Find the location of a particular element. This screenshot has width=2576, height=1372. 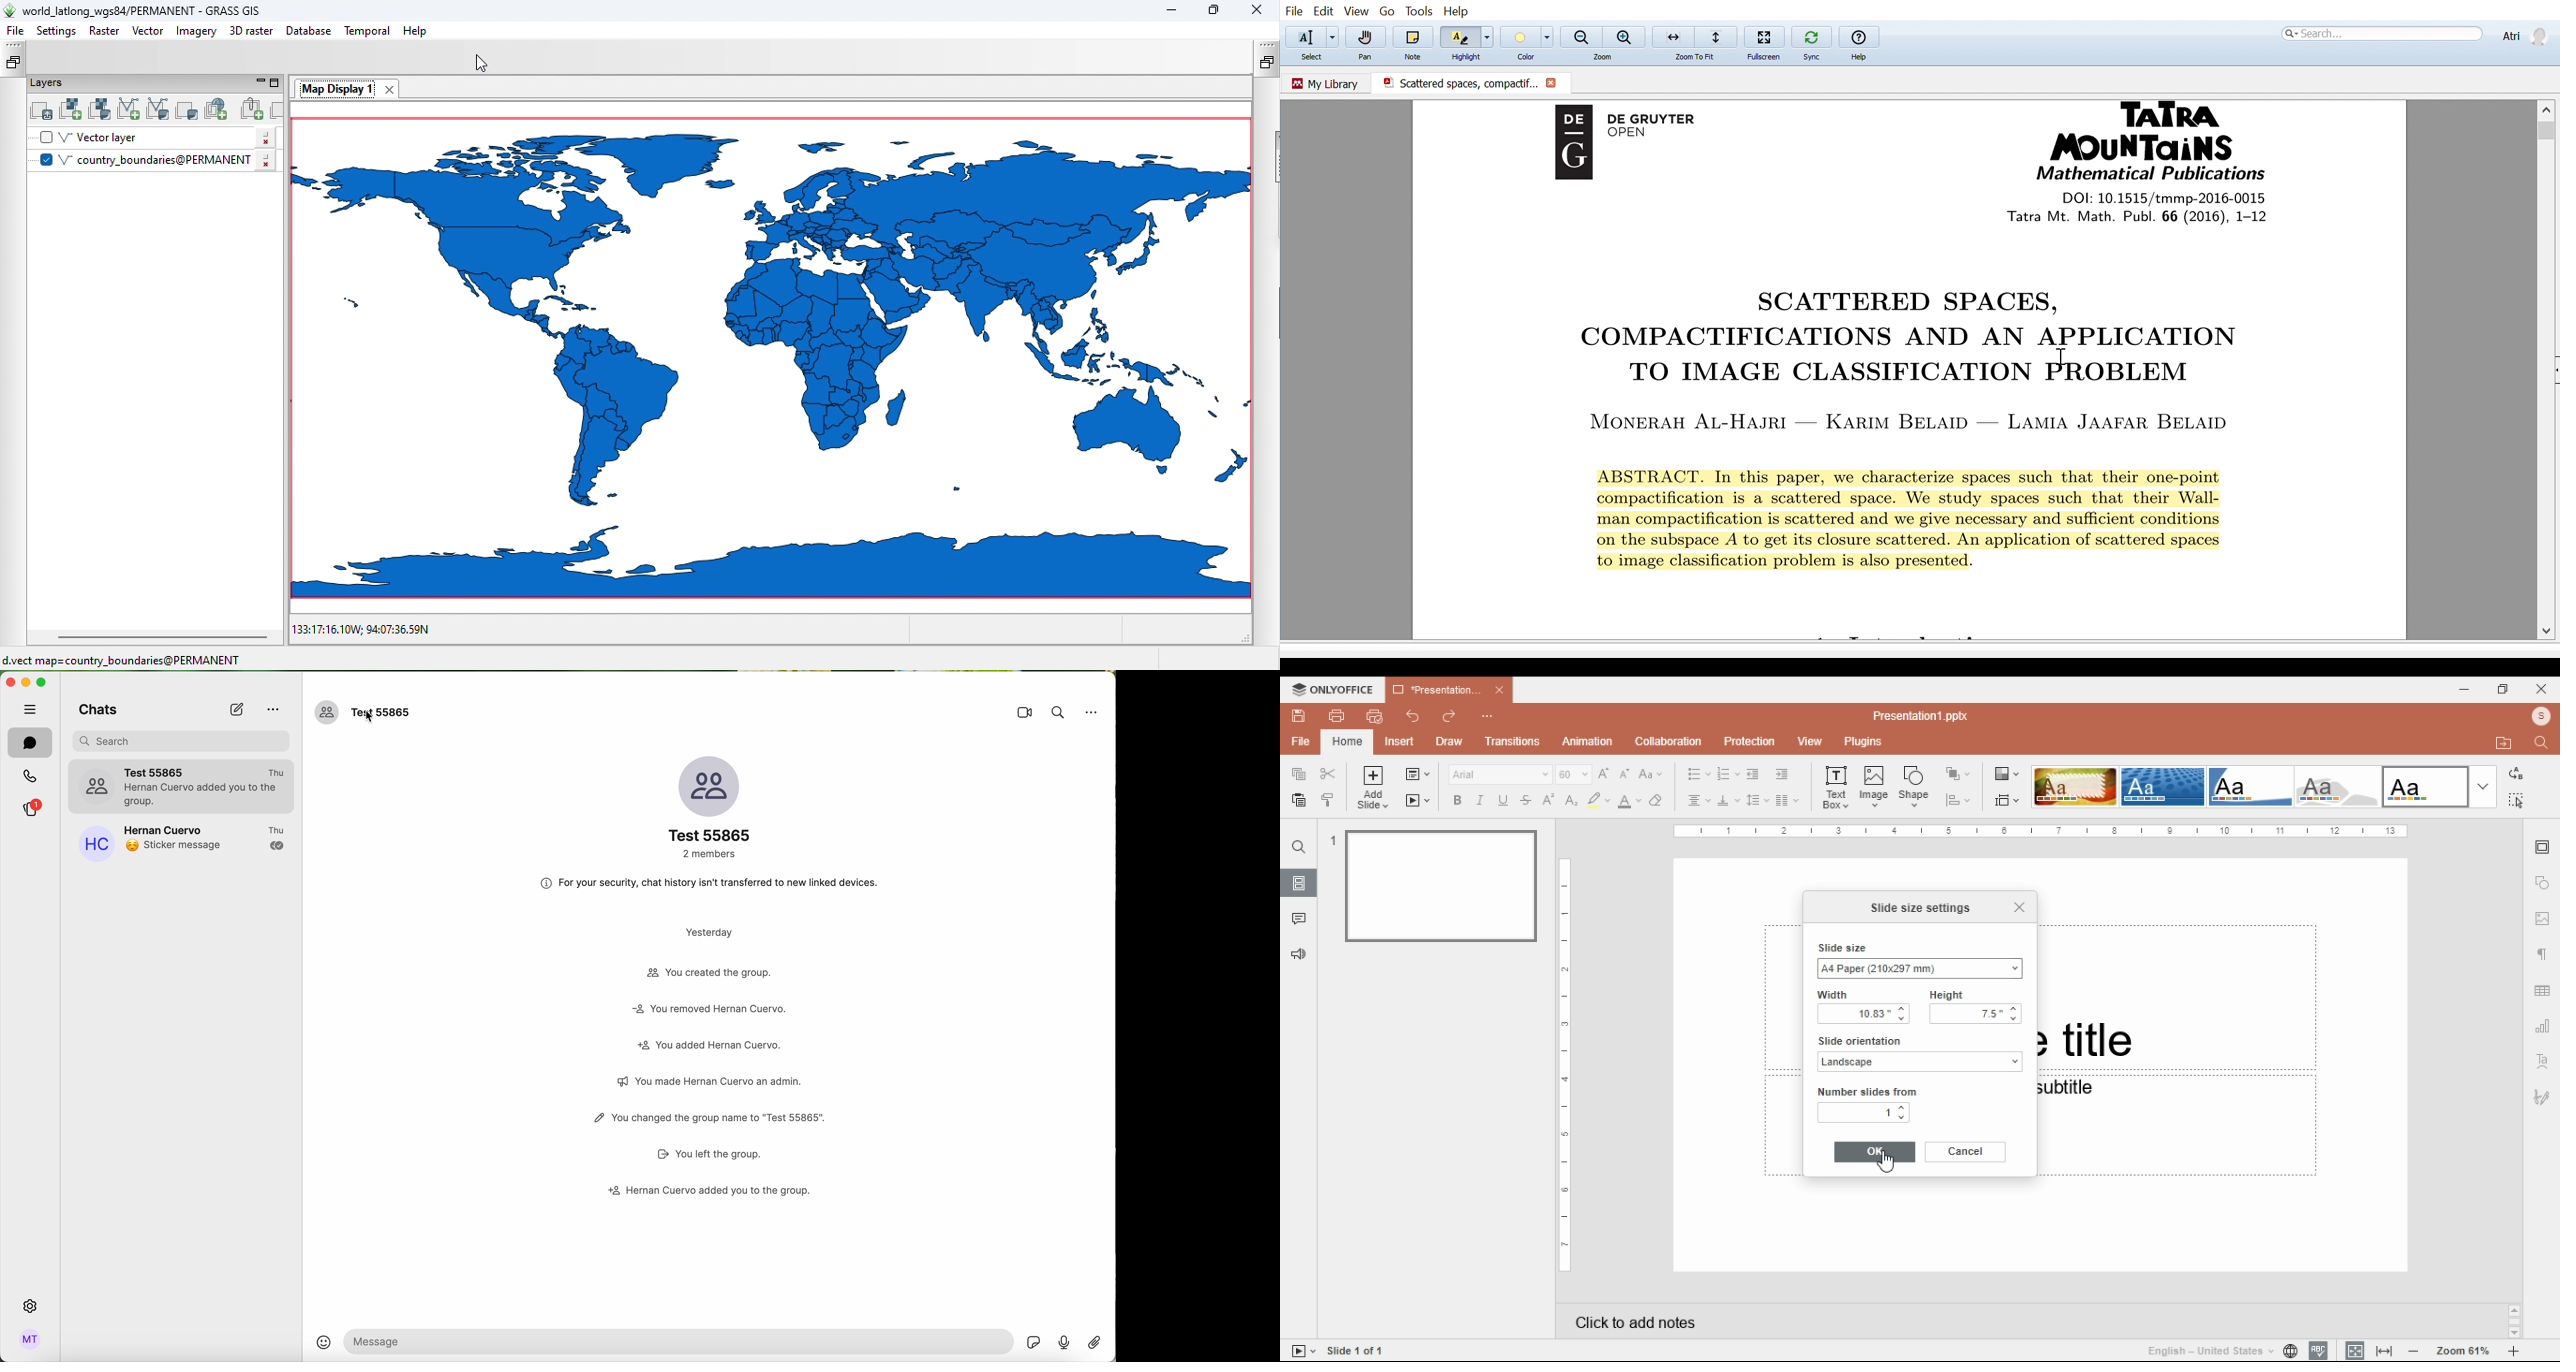

options is located at coordinates (1091, 711).